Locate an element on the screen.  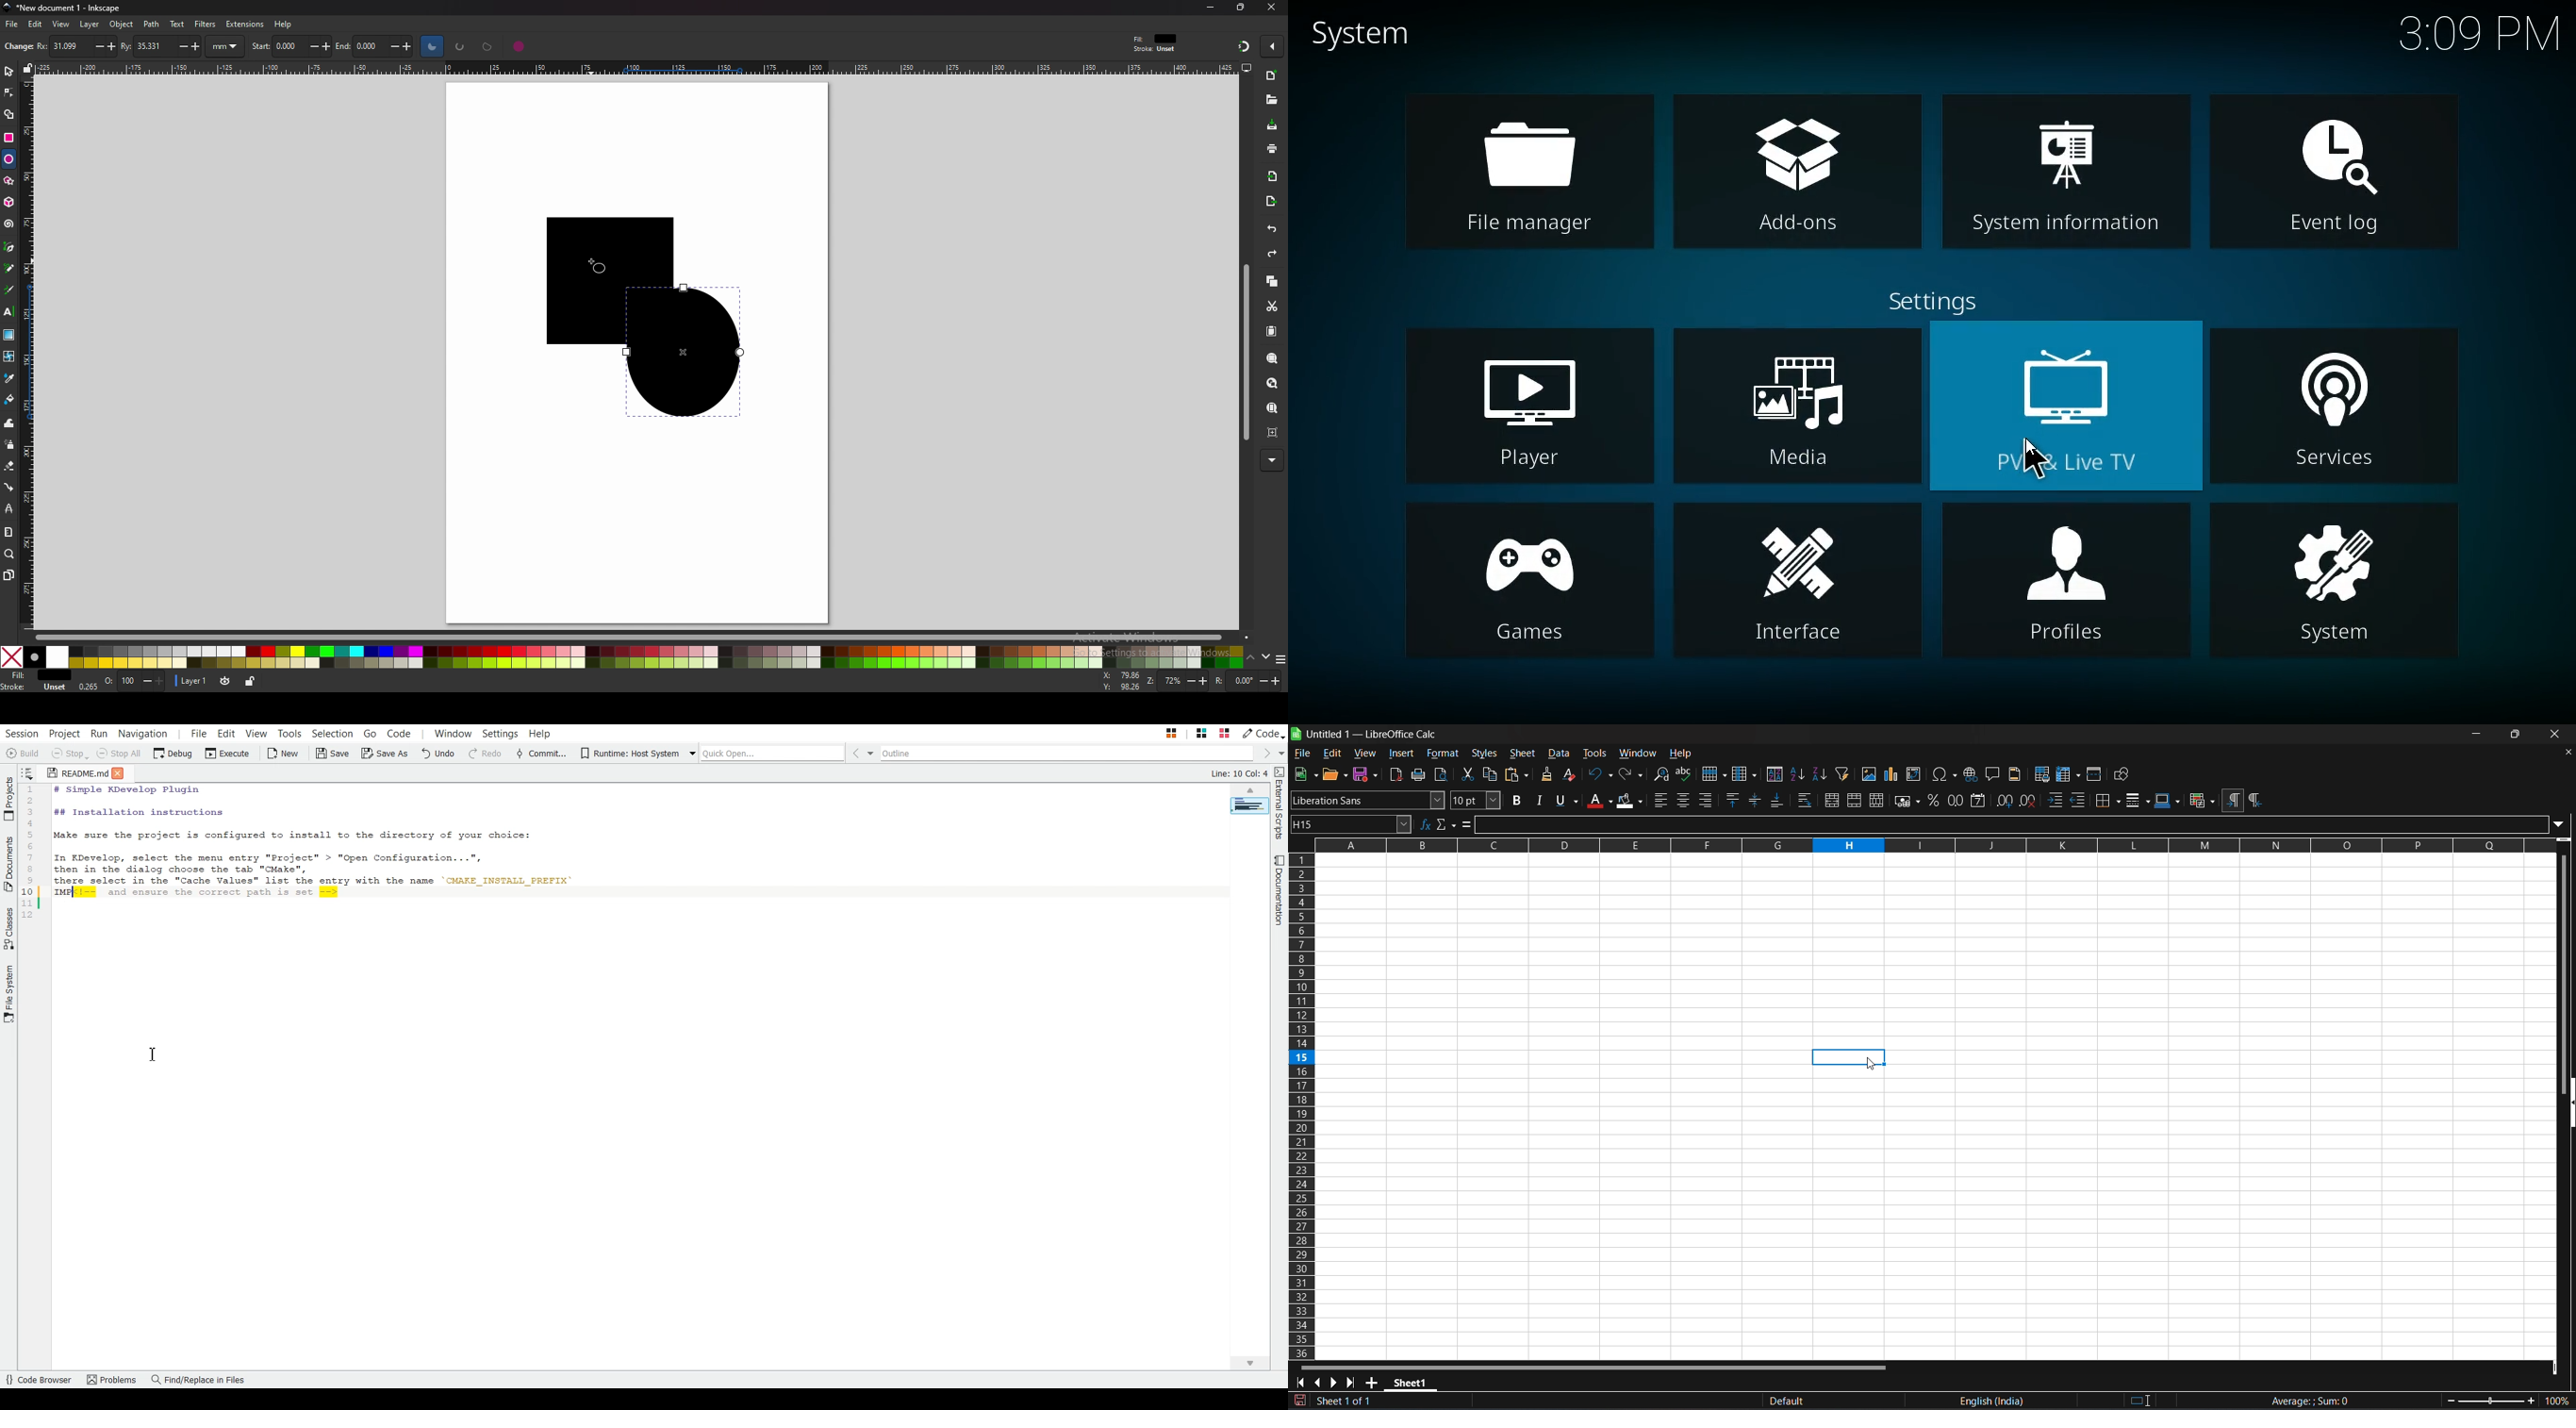
paint bucket is located at coordinates (10, 400).